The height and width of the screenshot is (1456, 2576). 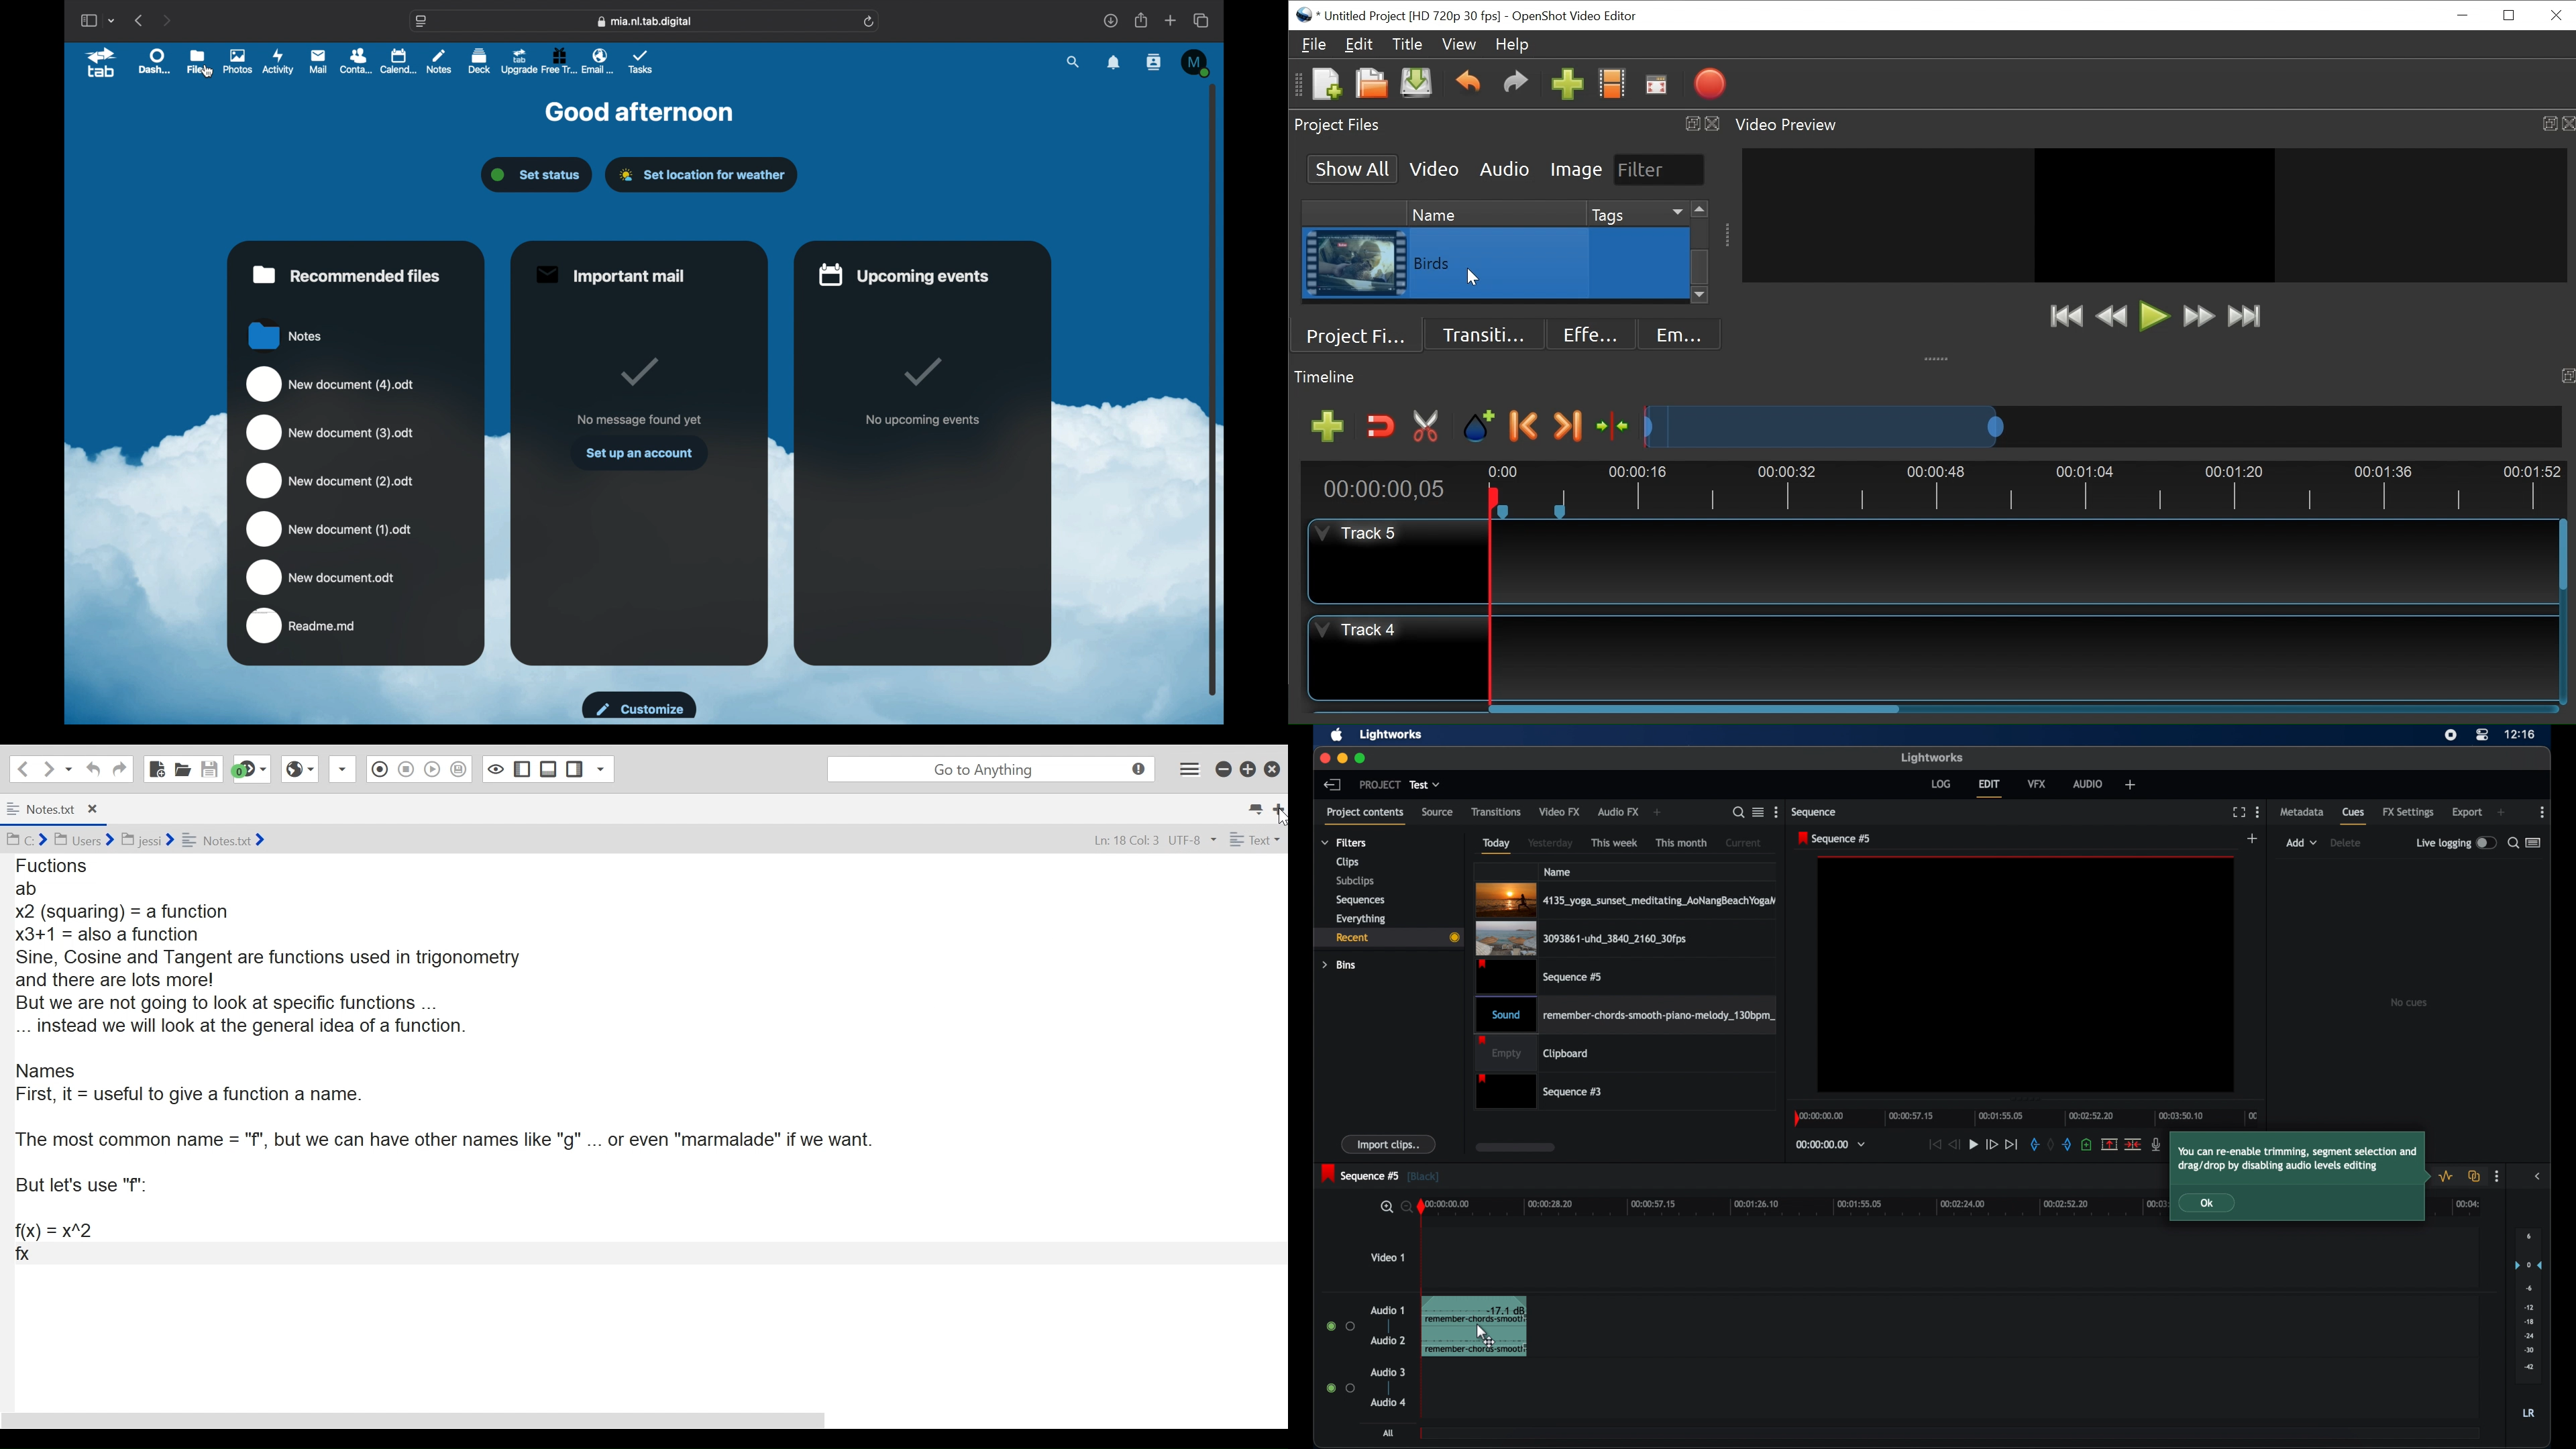 What do you see at coordinates (301, 769) in the screenshot?
I see `View in Browser` at bounding box center [301, 769].